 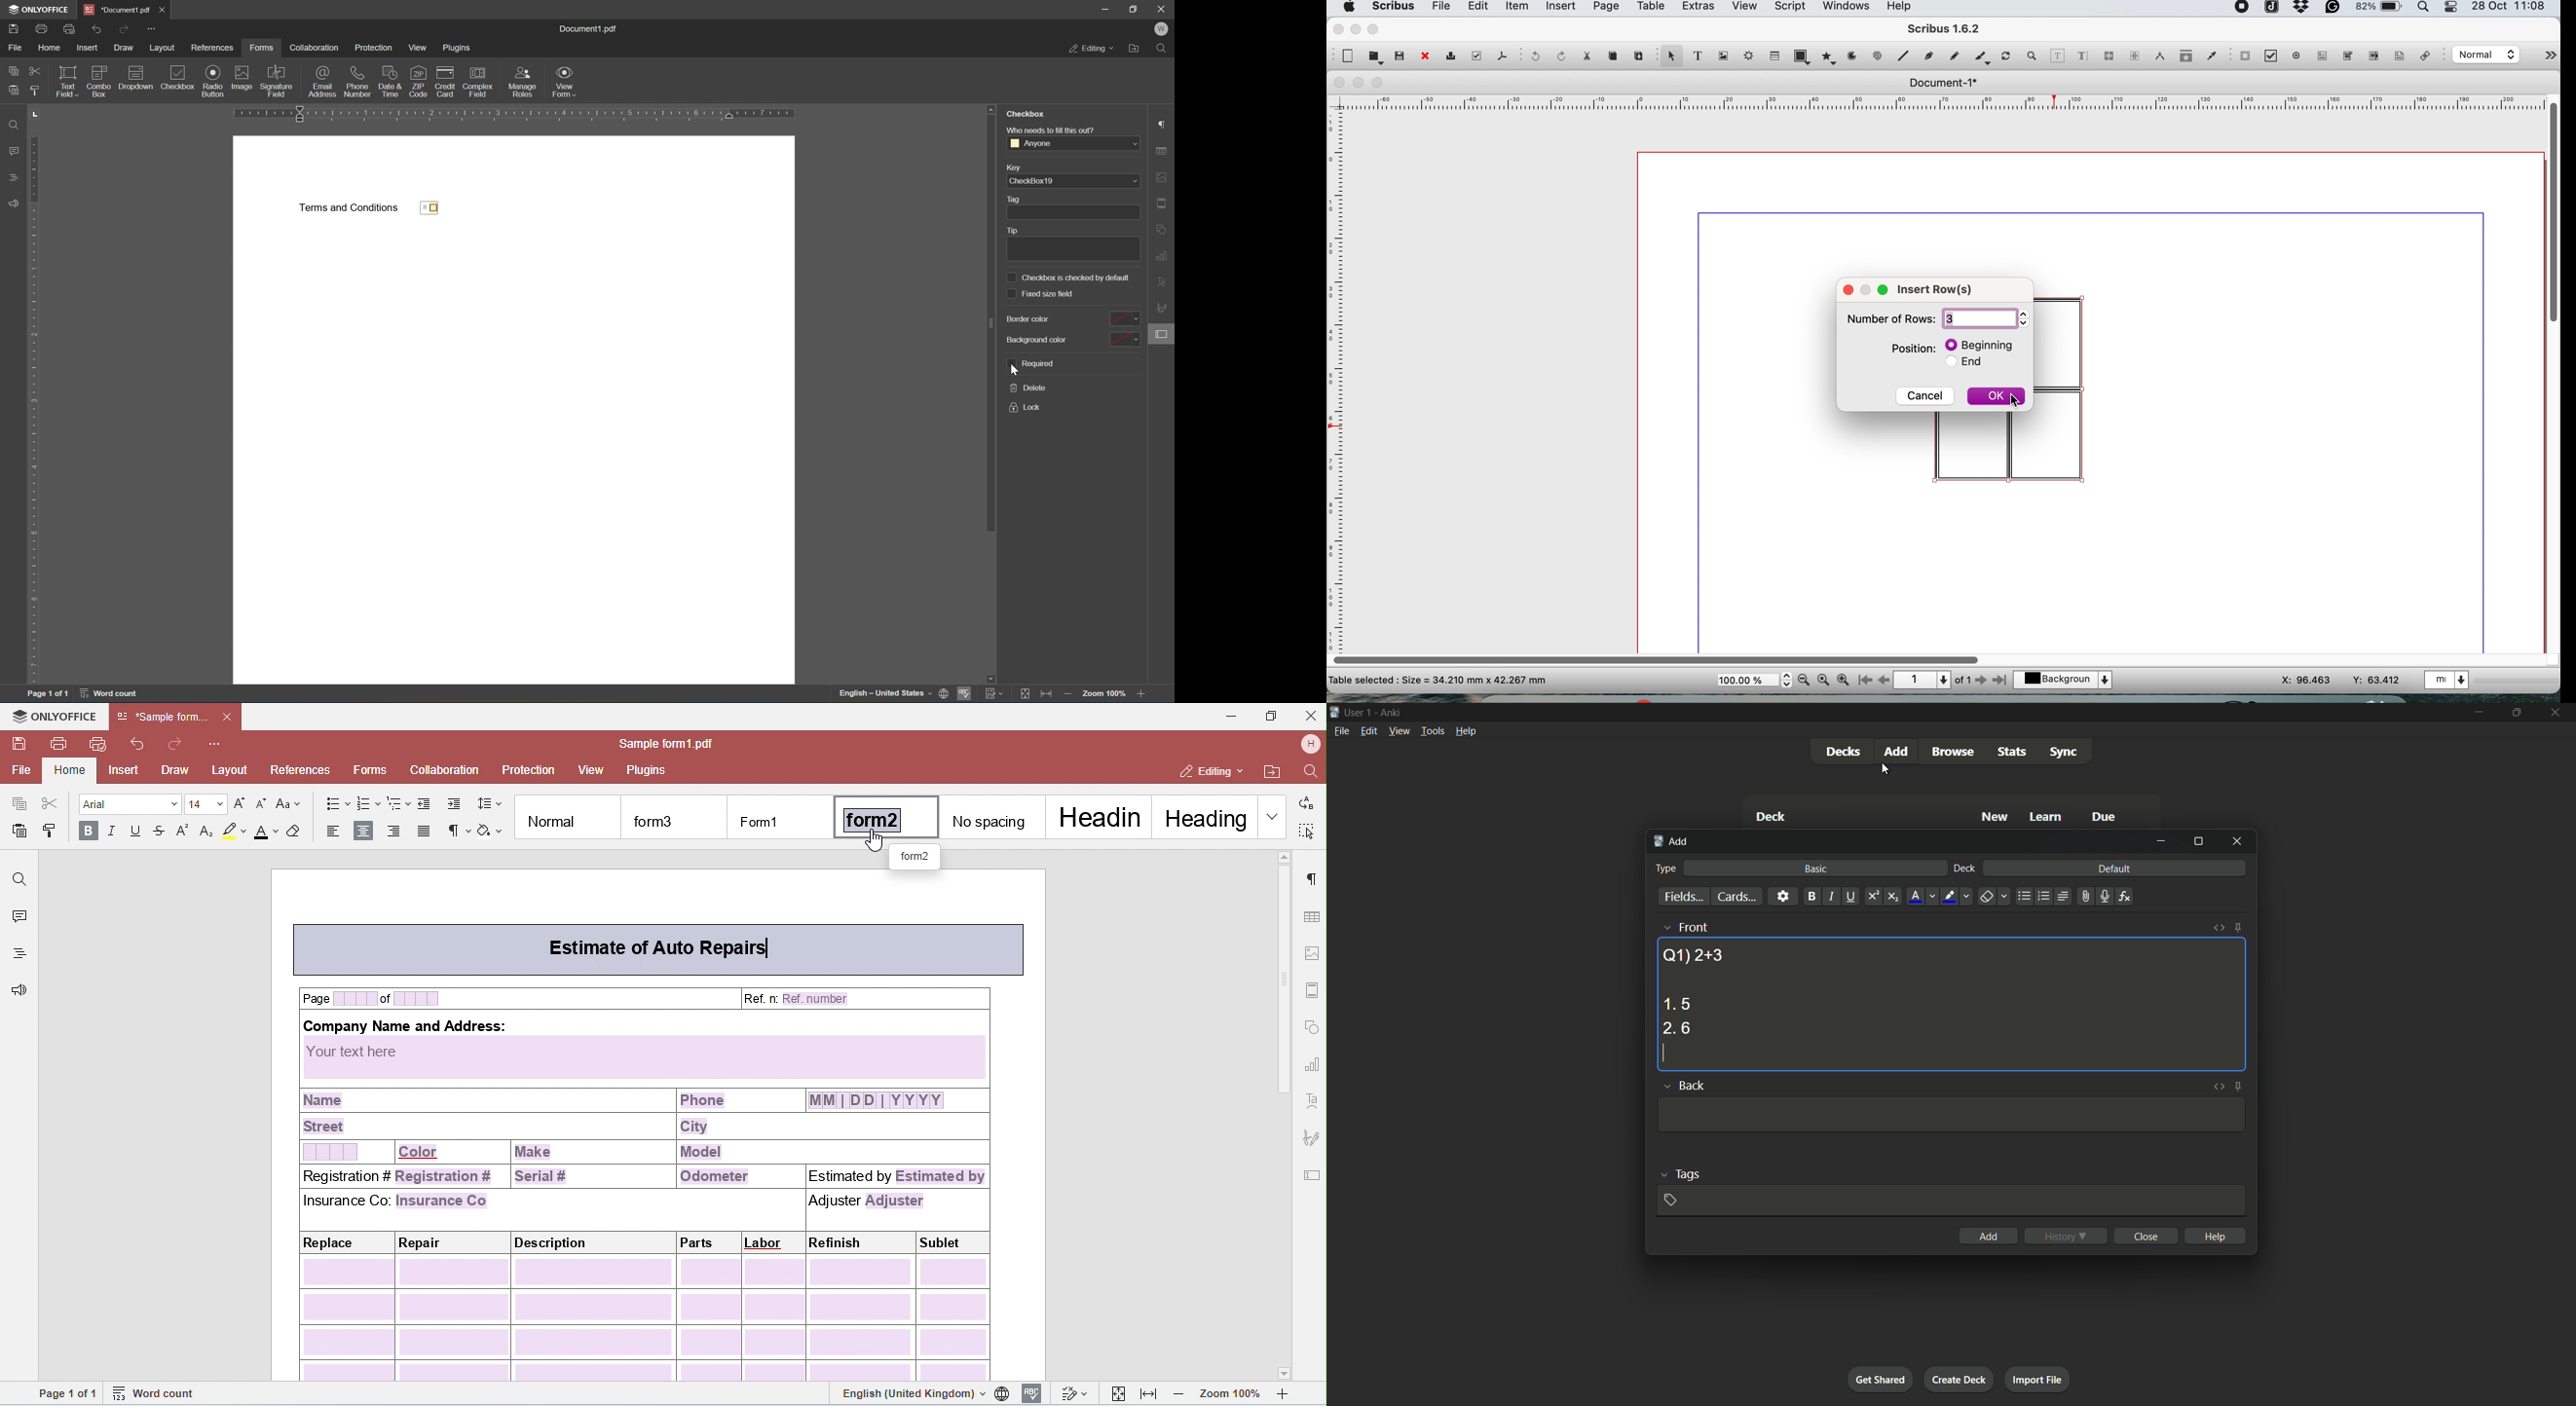 What do you see at coordinates (1684, 898) in the screenshot?
I see `fields` at bounding box center [1684, 898].